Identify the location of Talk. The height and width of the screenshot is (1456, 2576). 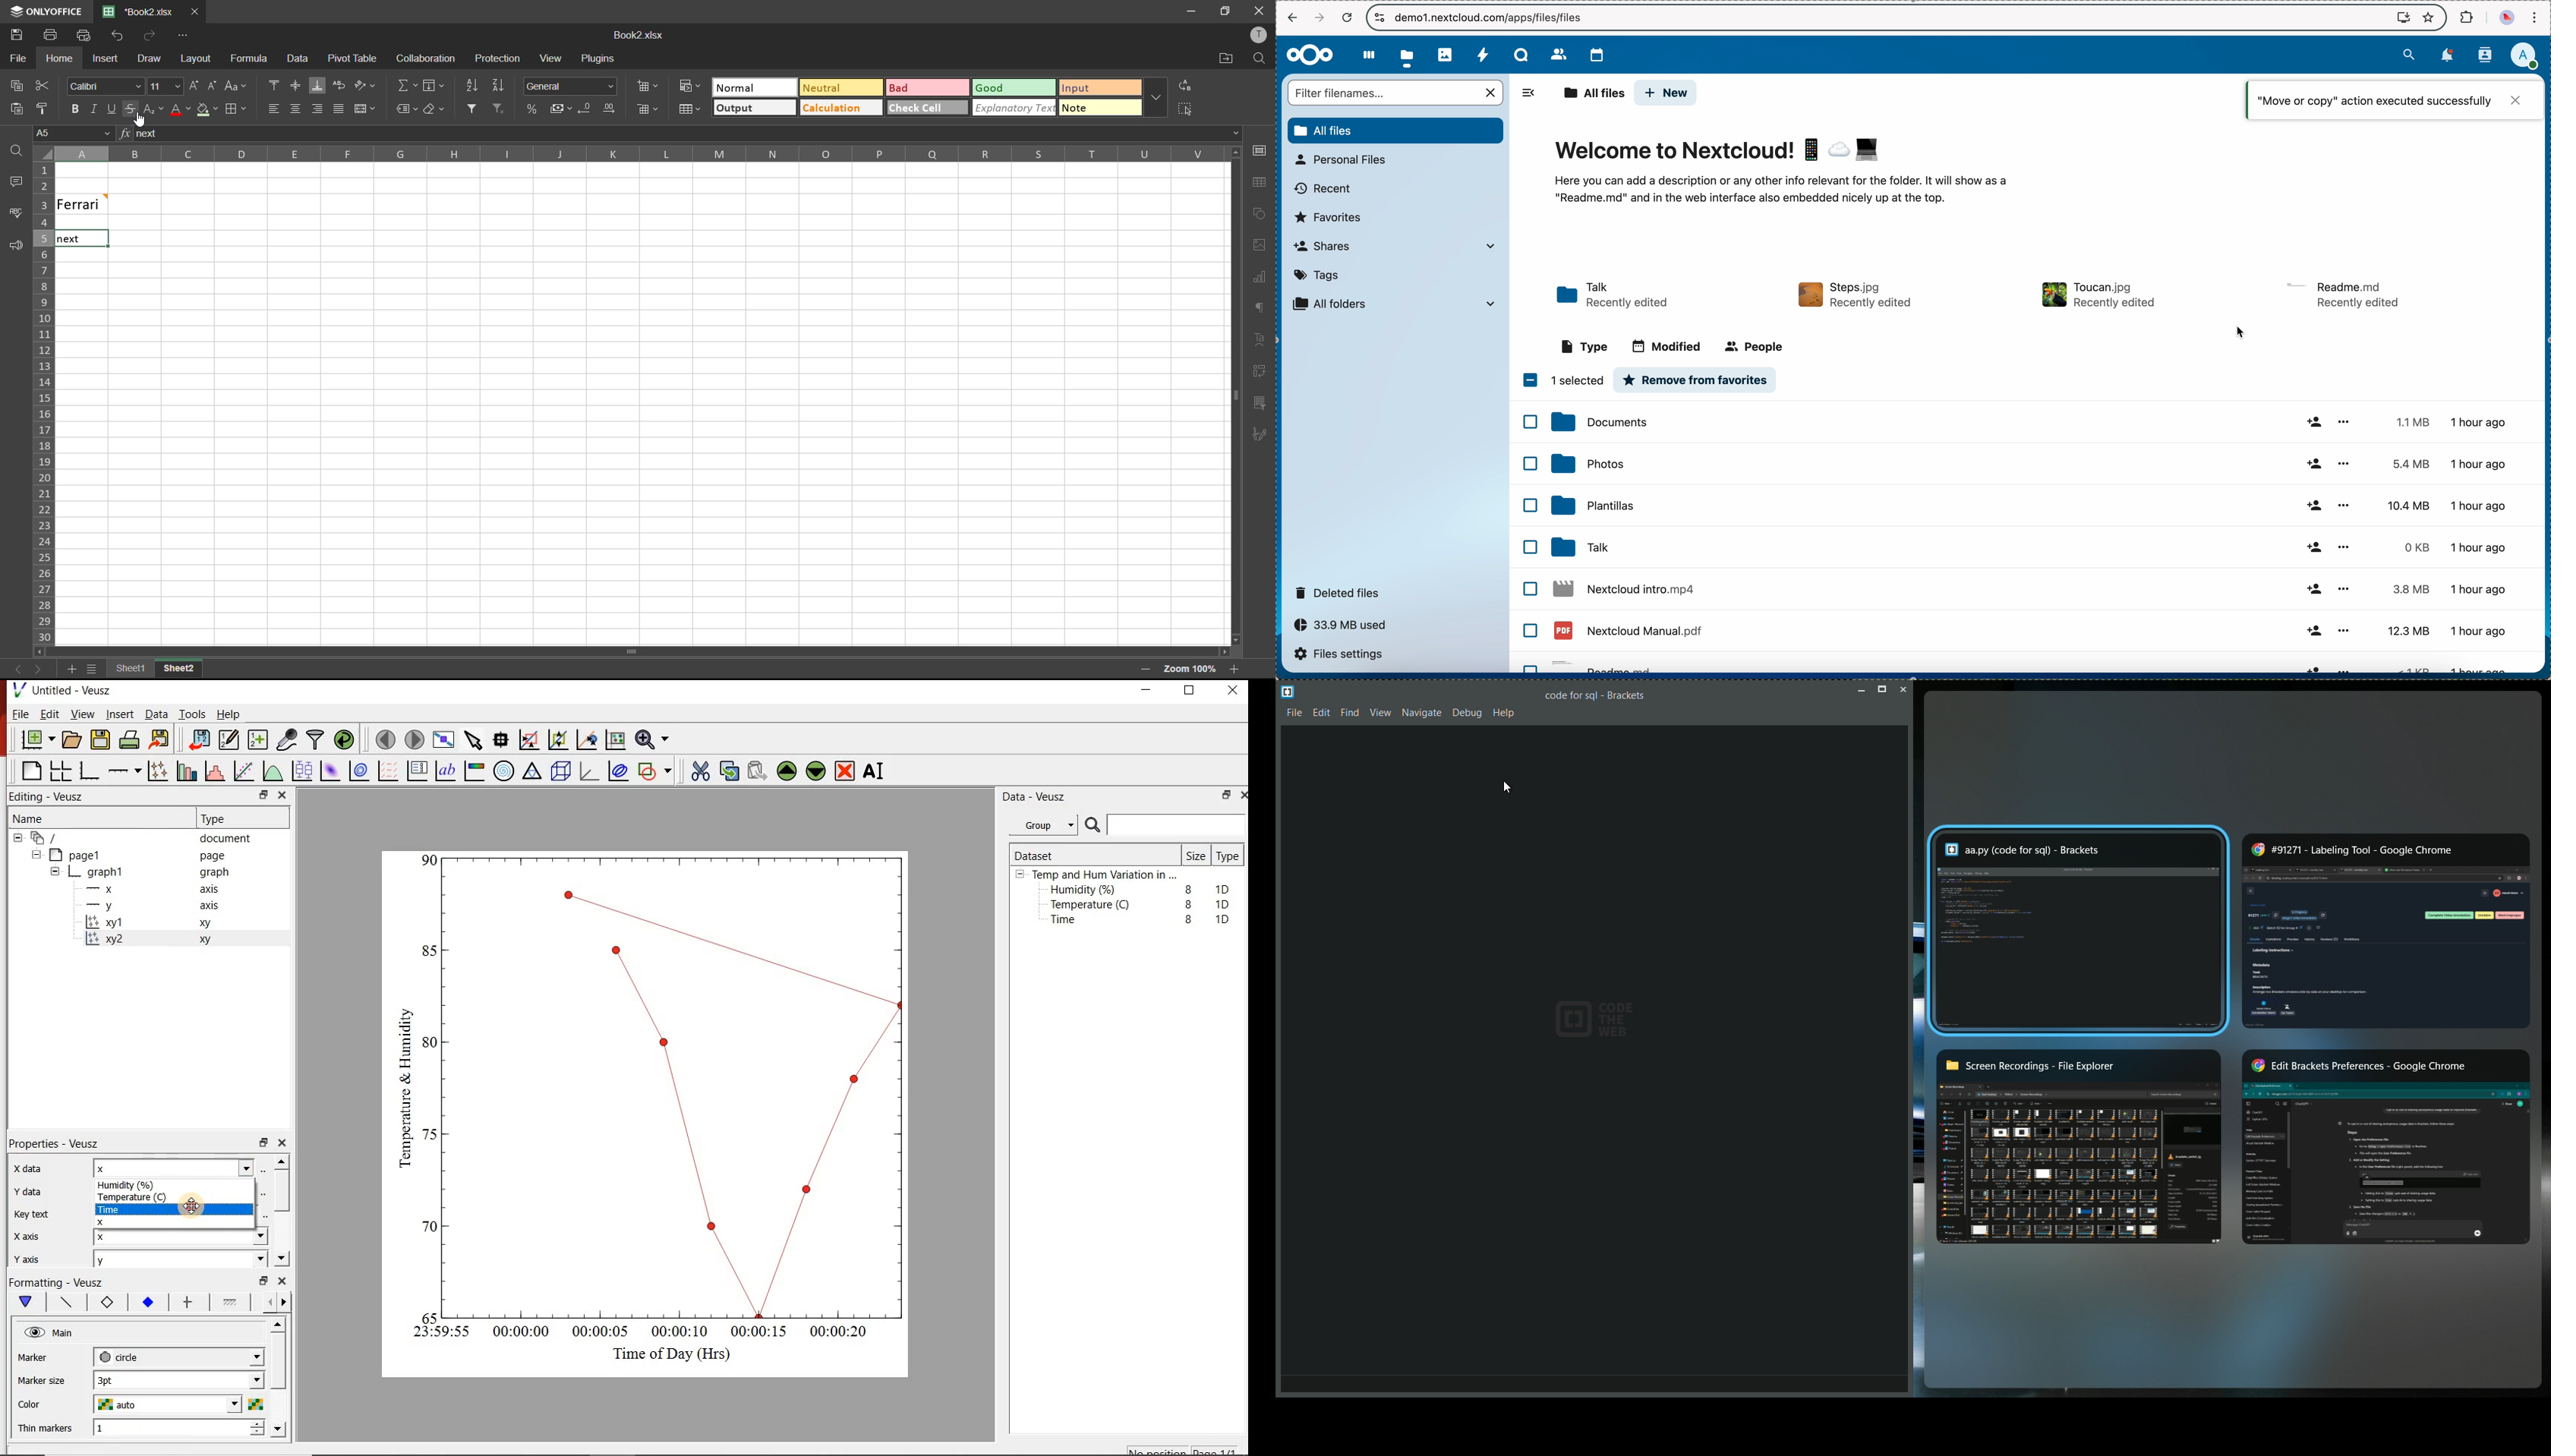
(1521, 53).